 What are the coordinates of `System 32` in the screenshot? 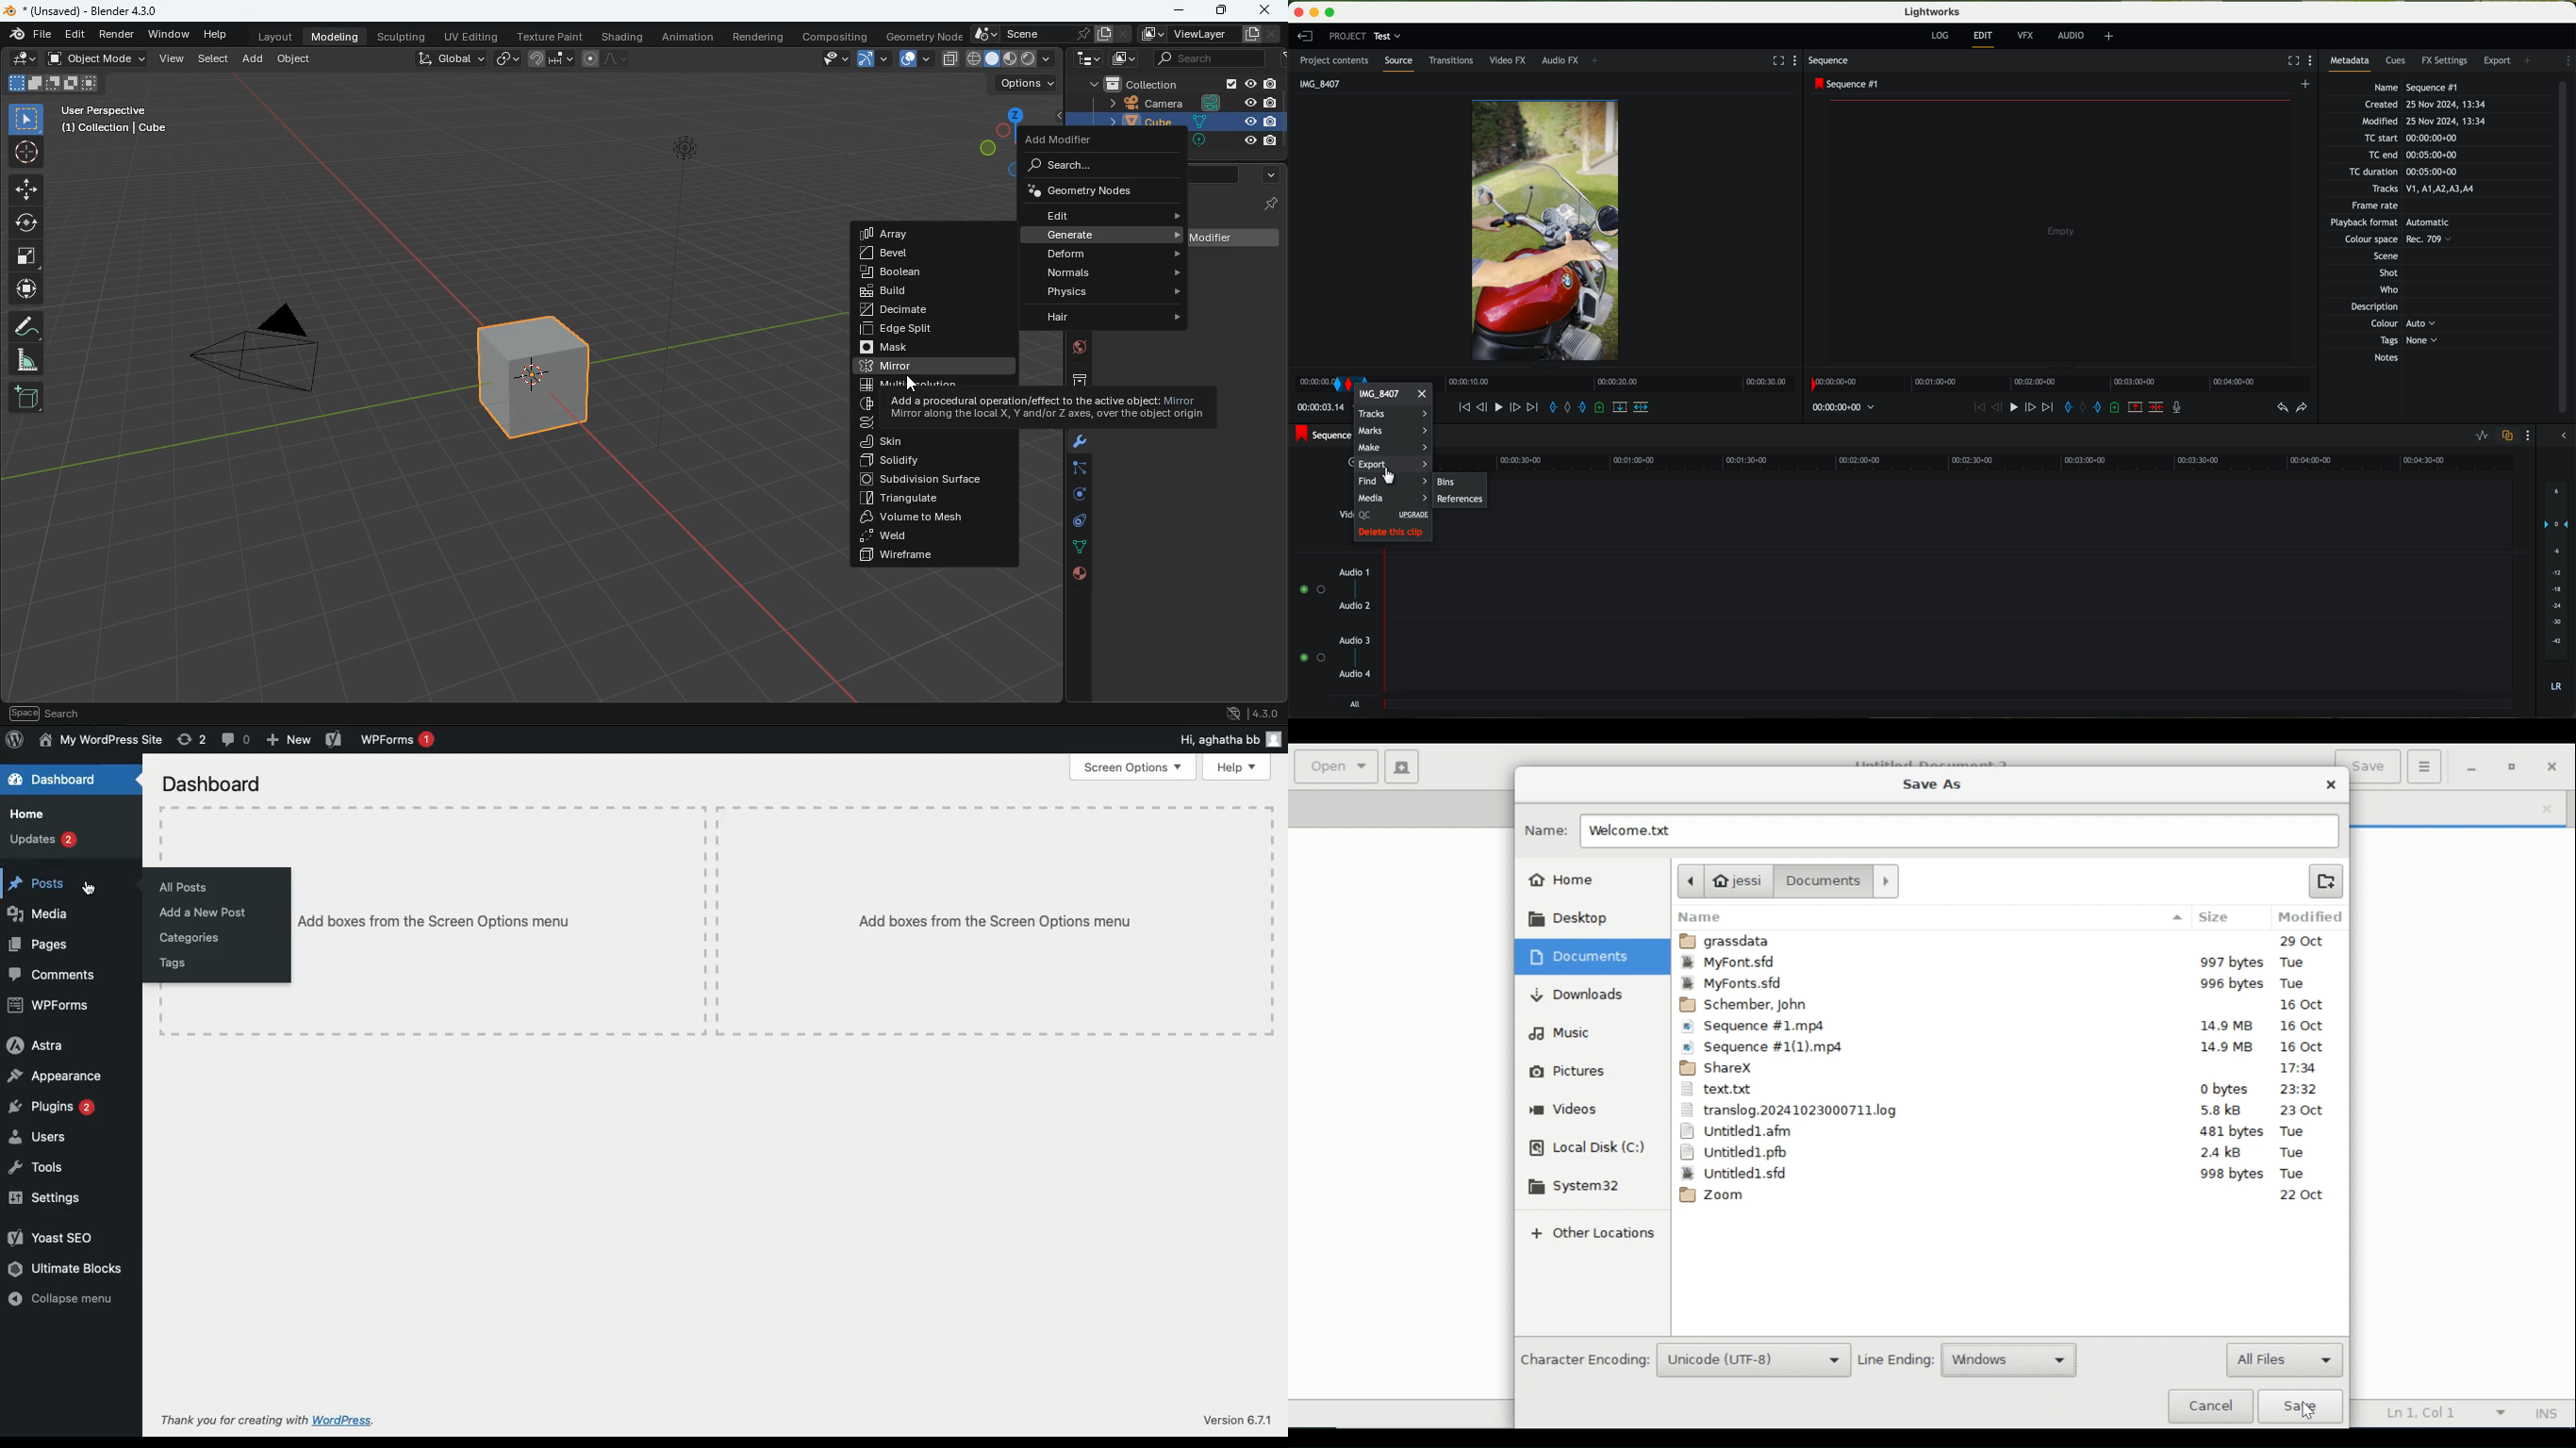 It's located at (1573, 1187).